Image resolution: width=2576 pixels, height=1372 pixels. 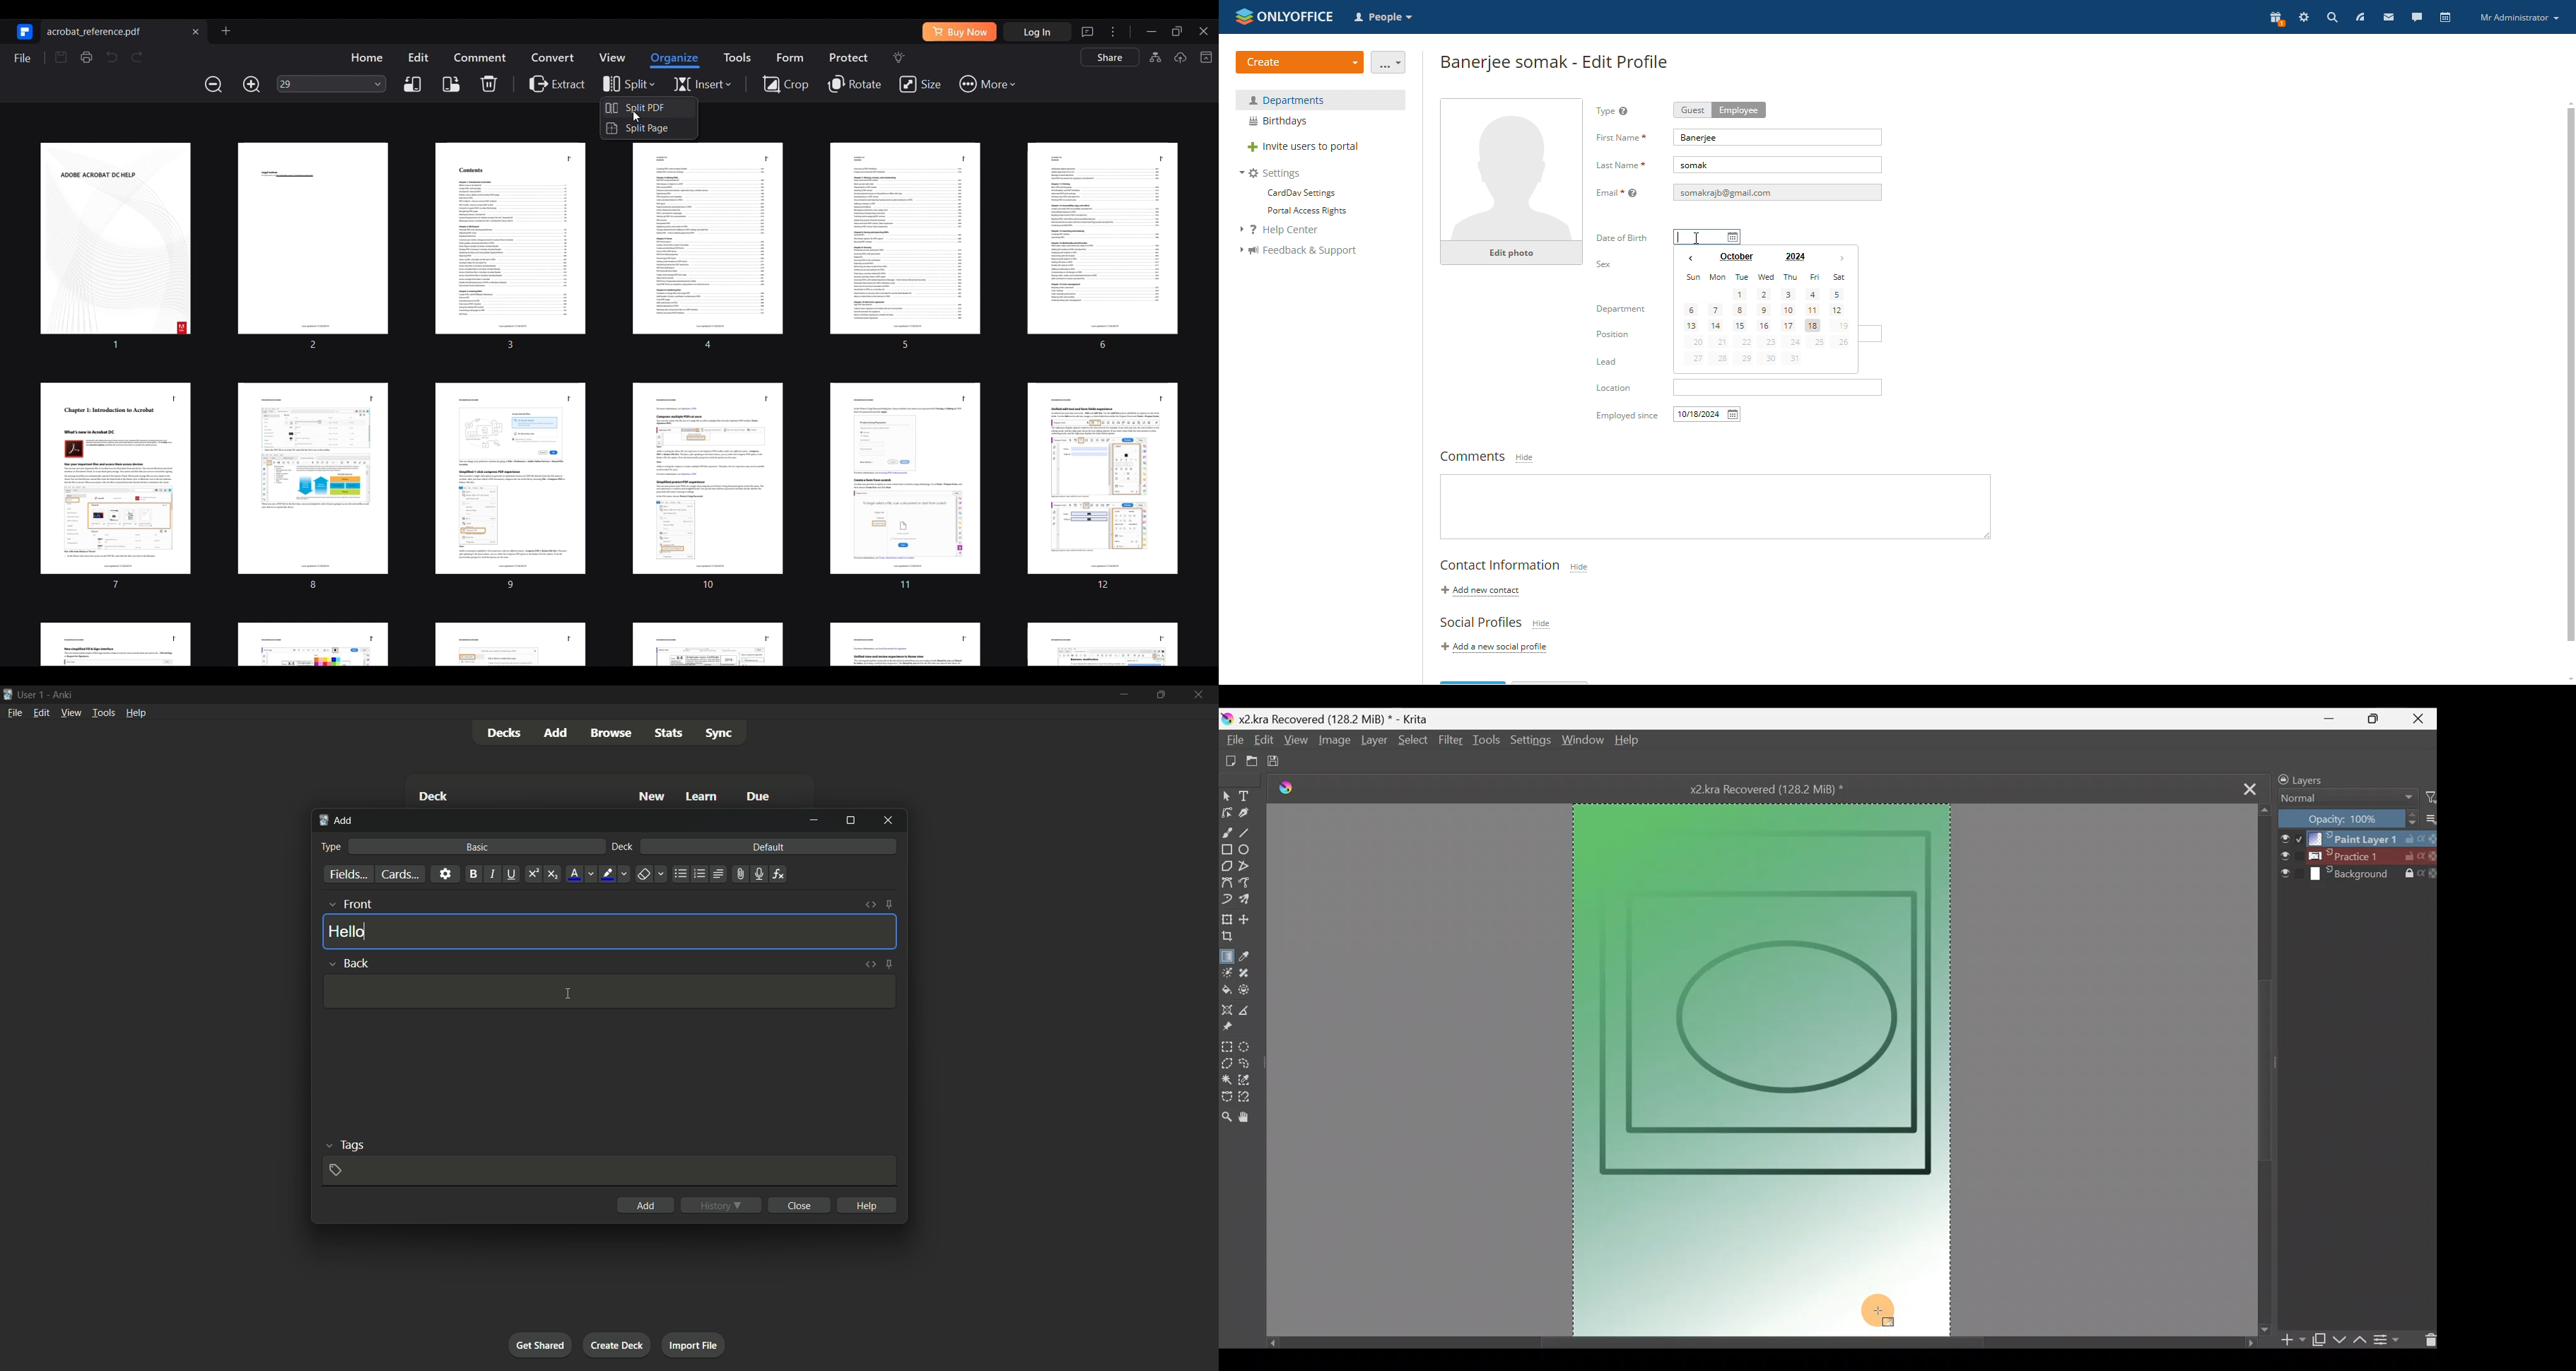 I want to click on learn, so click(x=702, y=796).